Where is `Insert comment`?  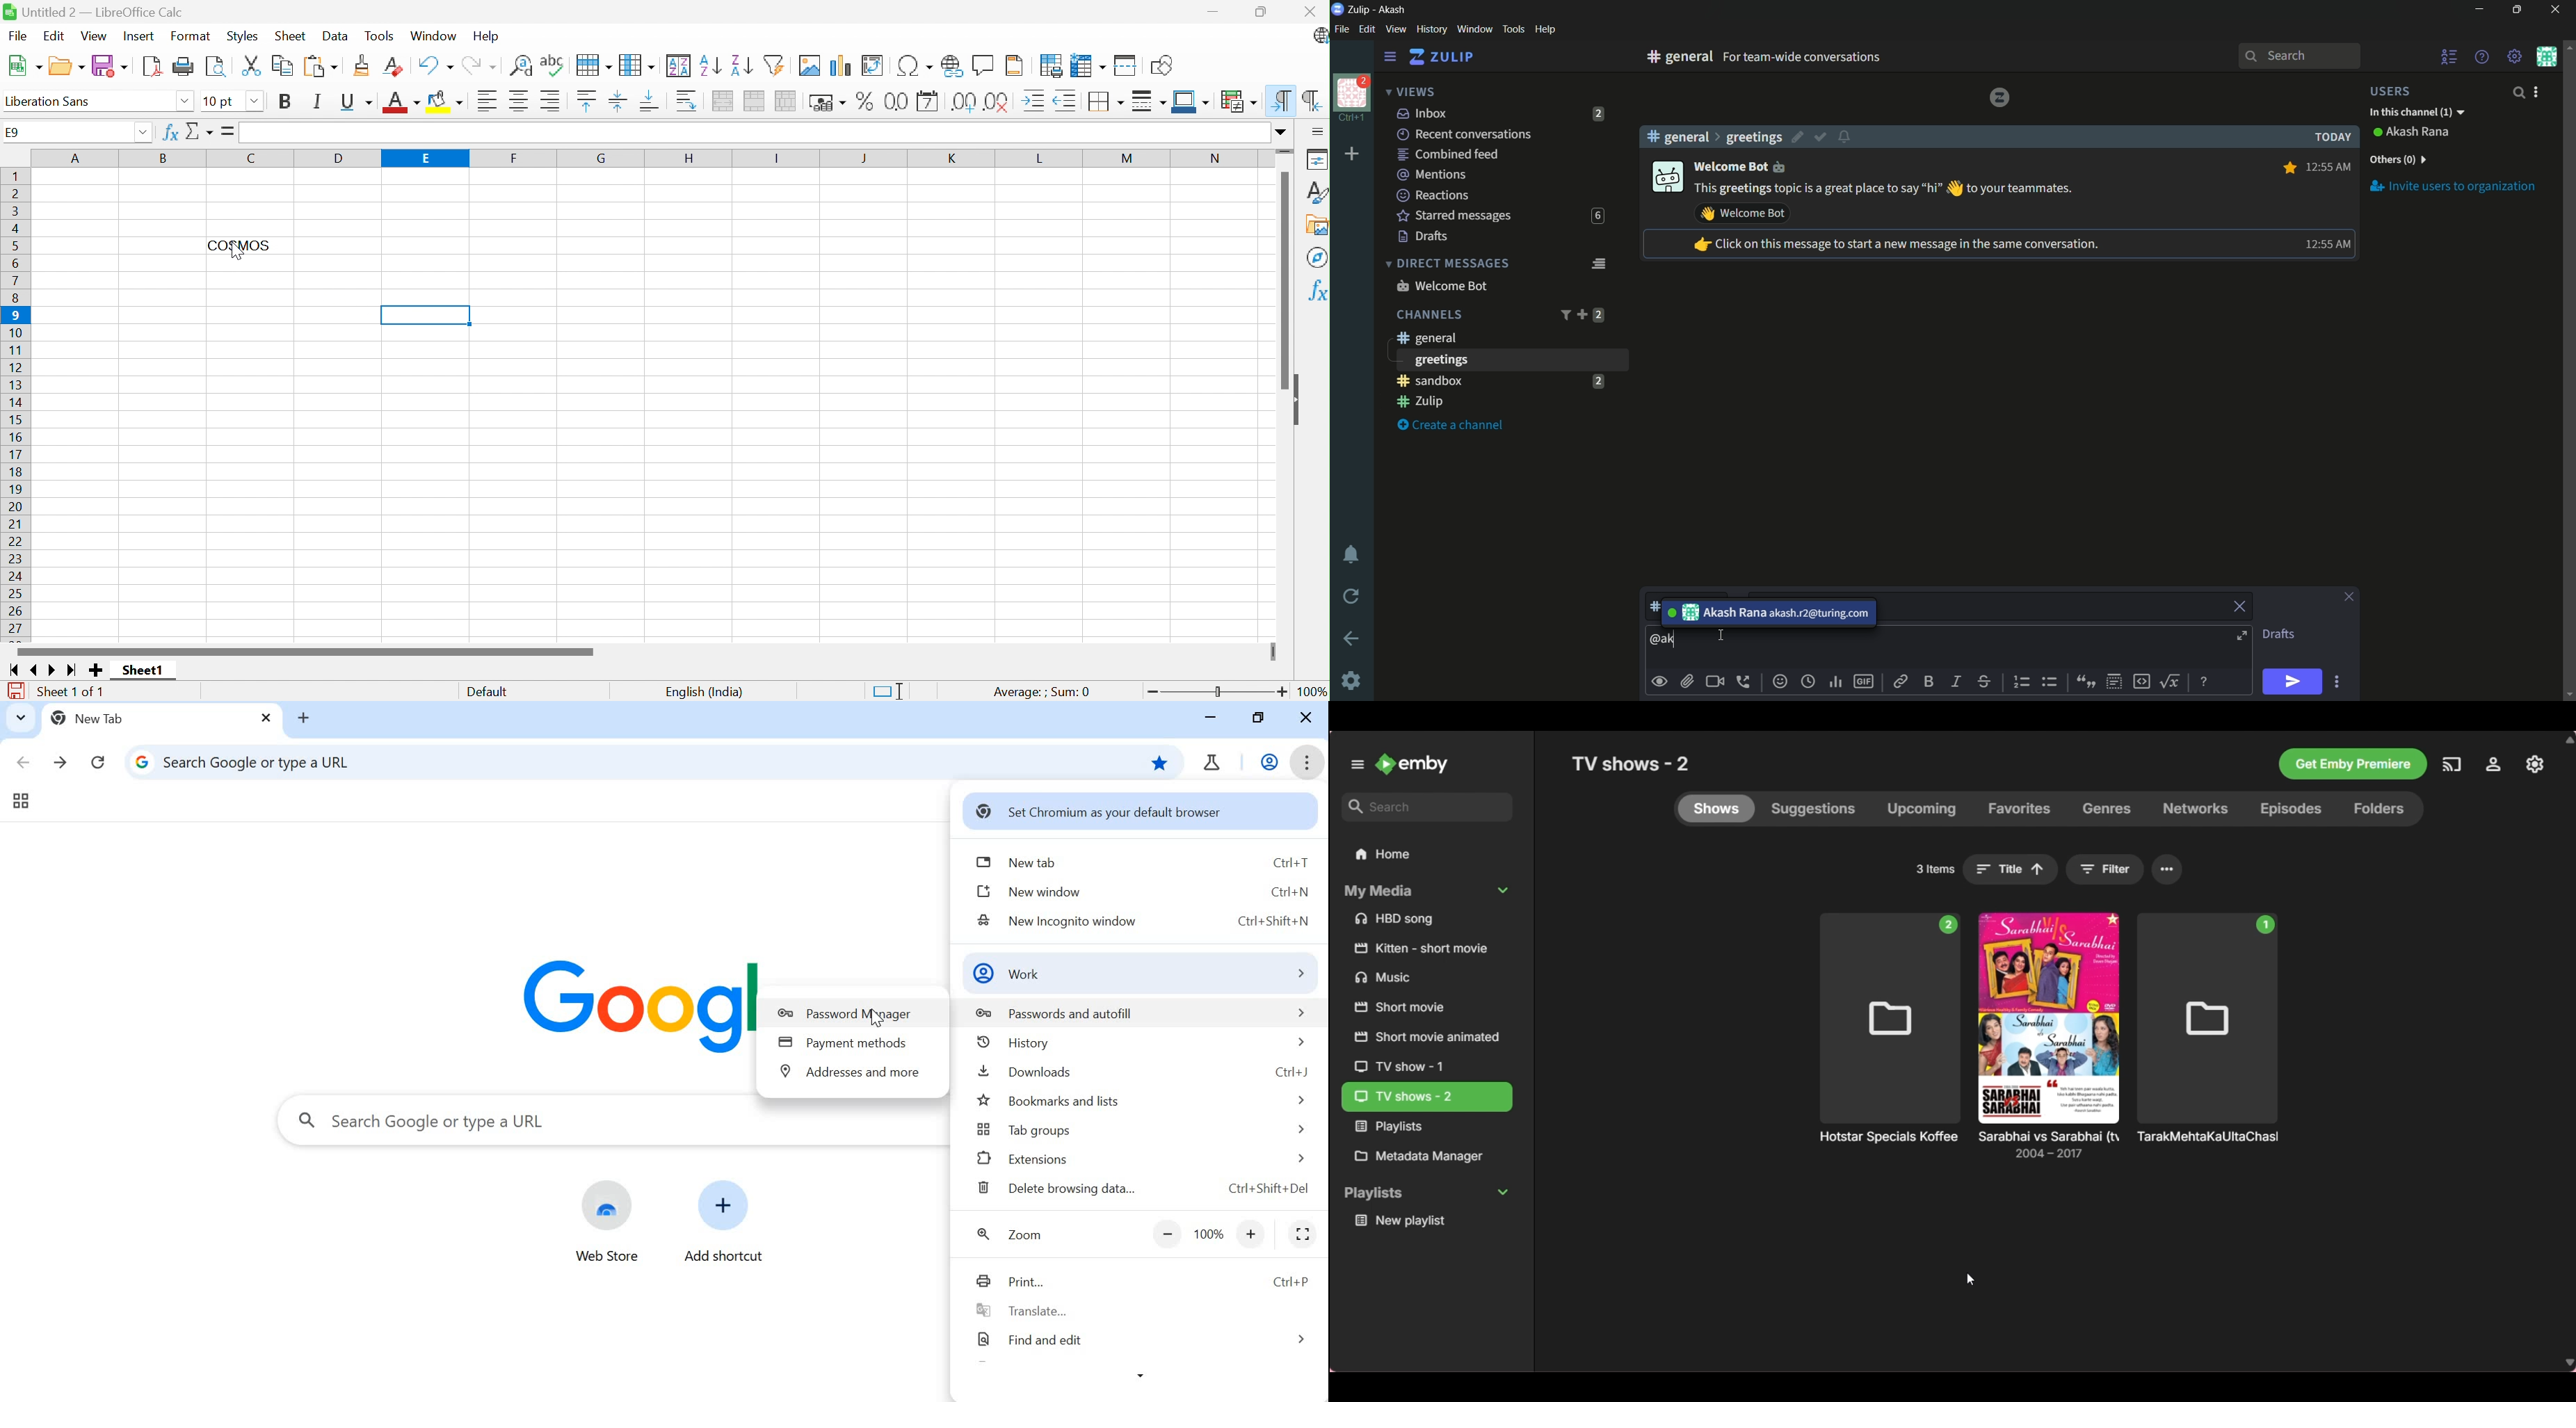
Insert comment is located at coordinates (981, 65).